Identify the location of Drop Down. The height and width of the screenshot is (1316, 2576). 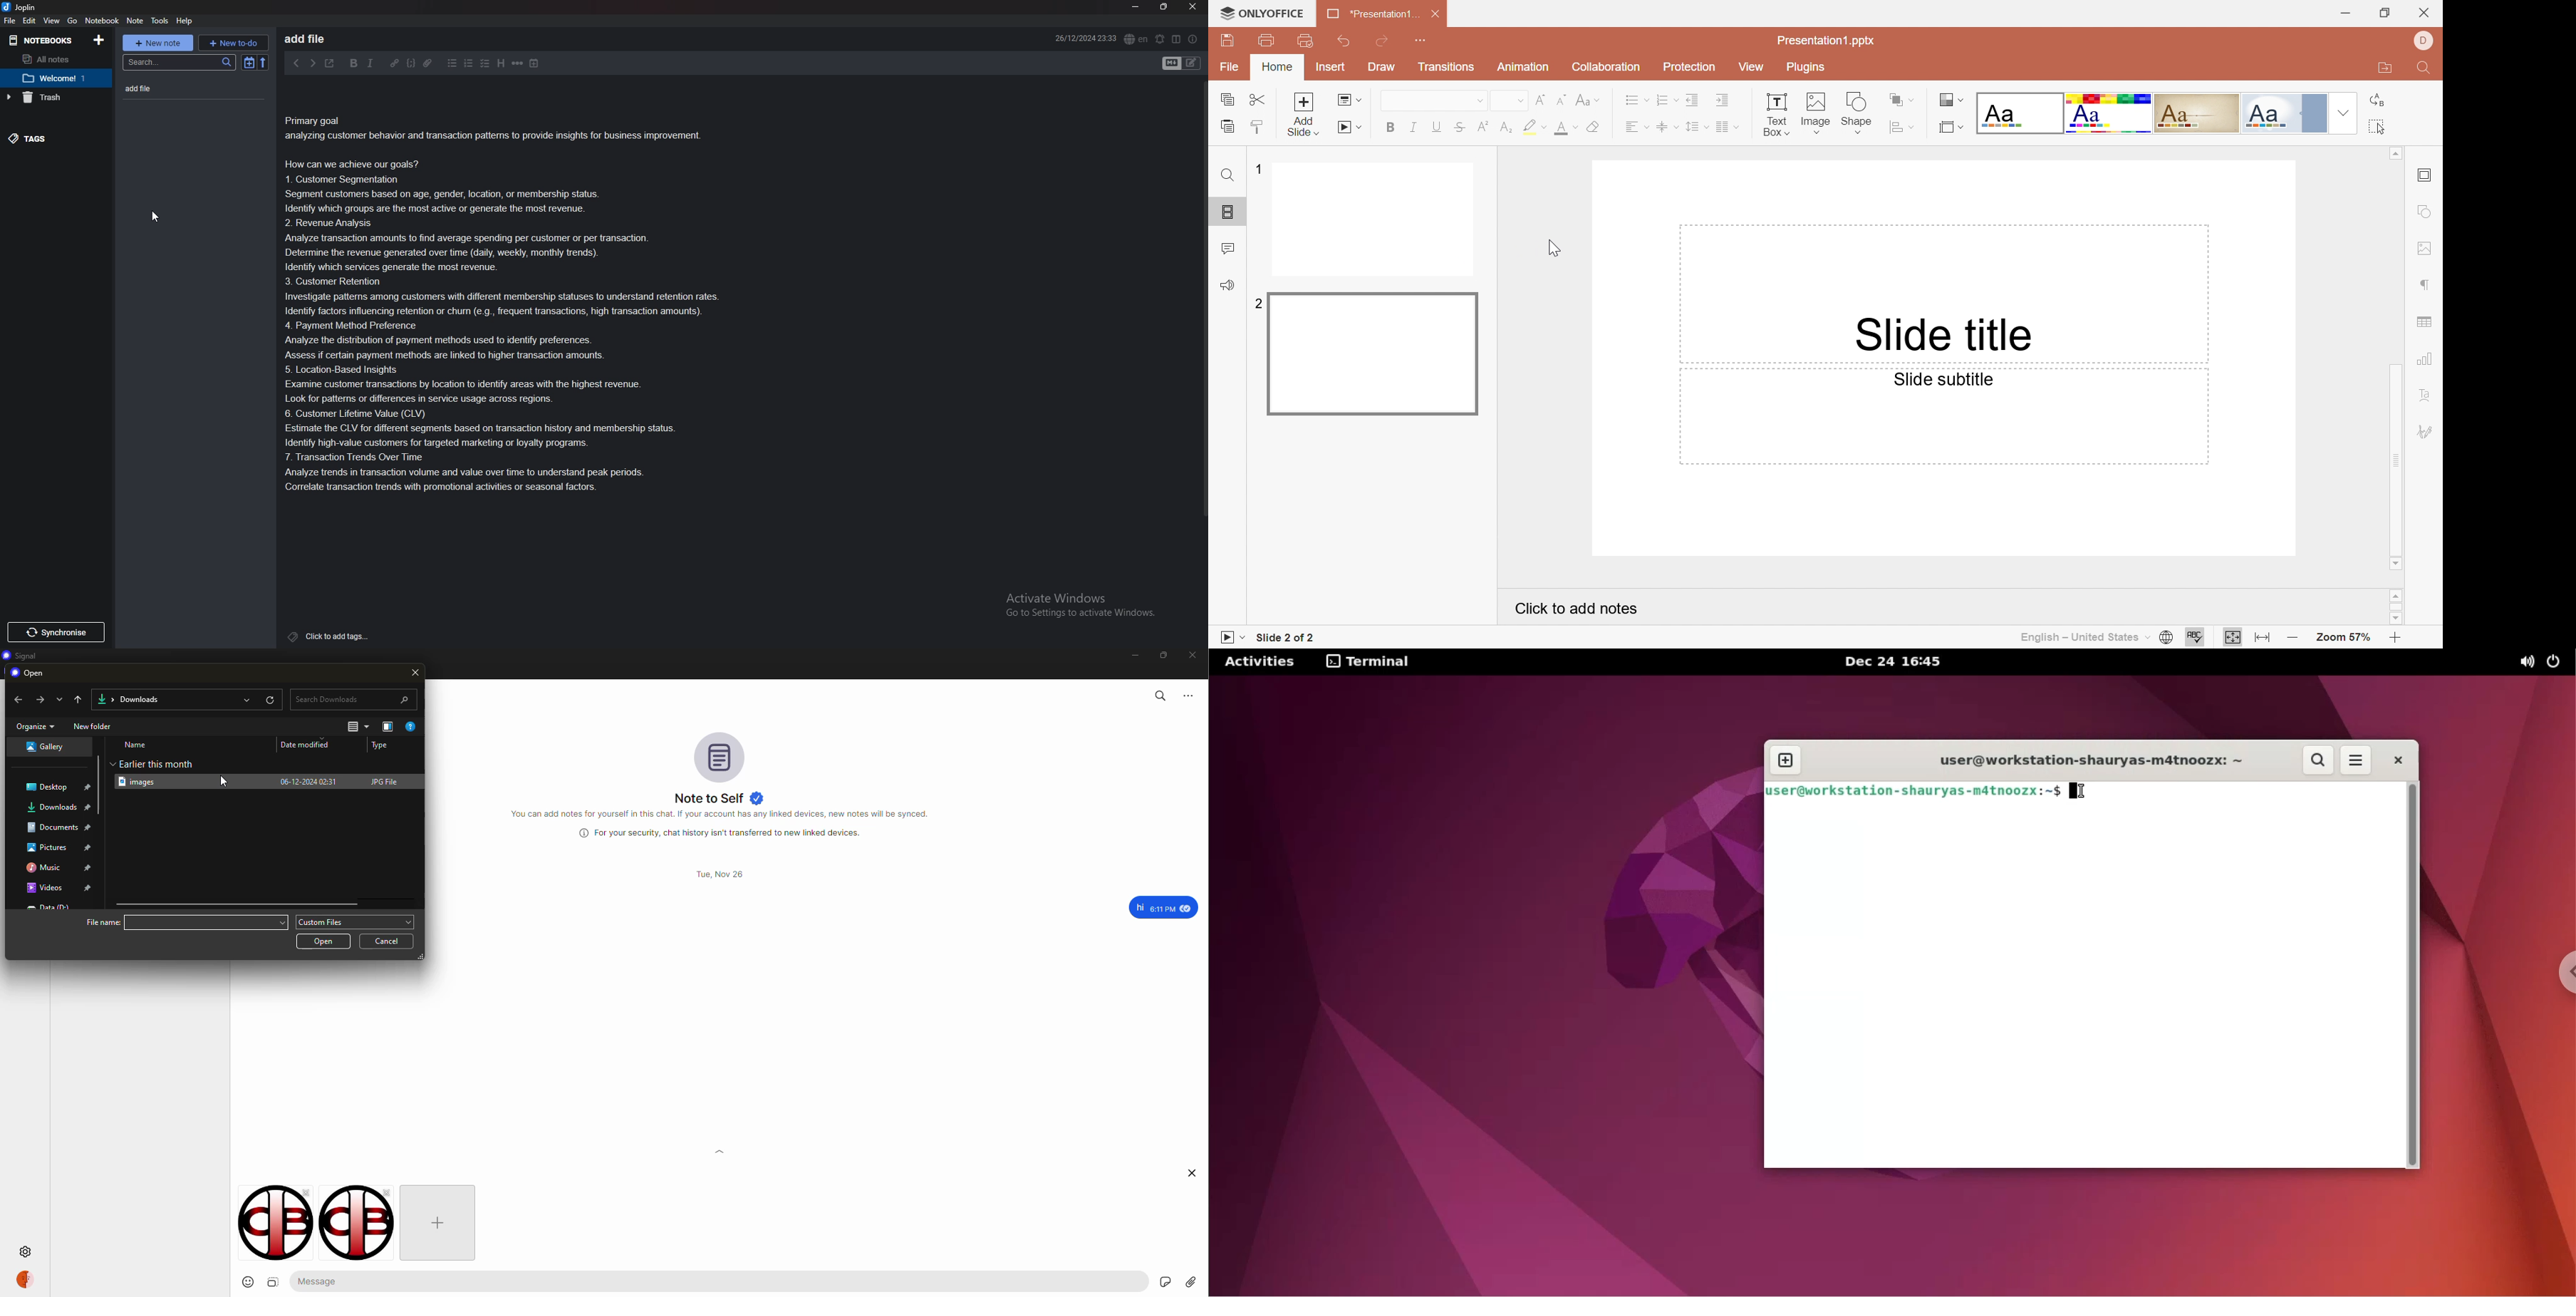
(1707, 127).